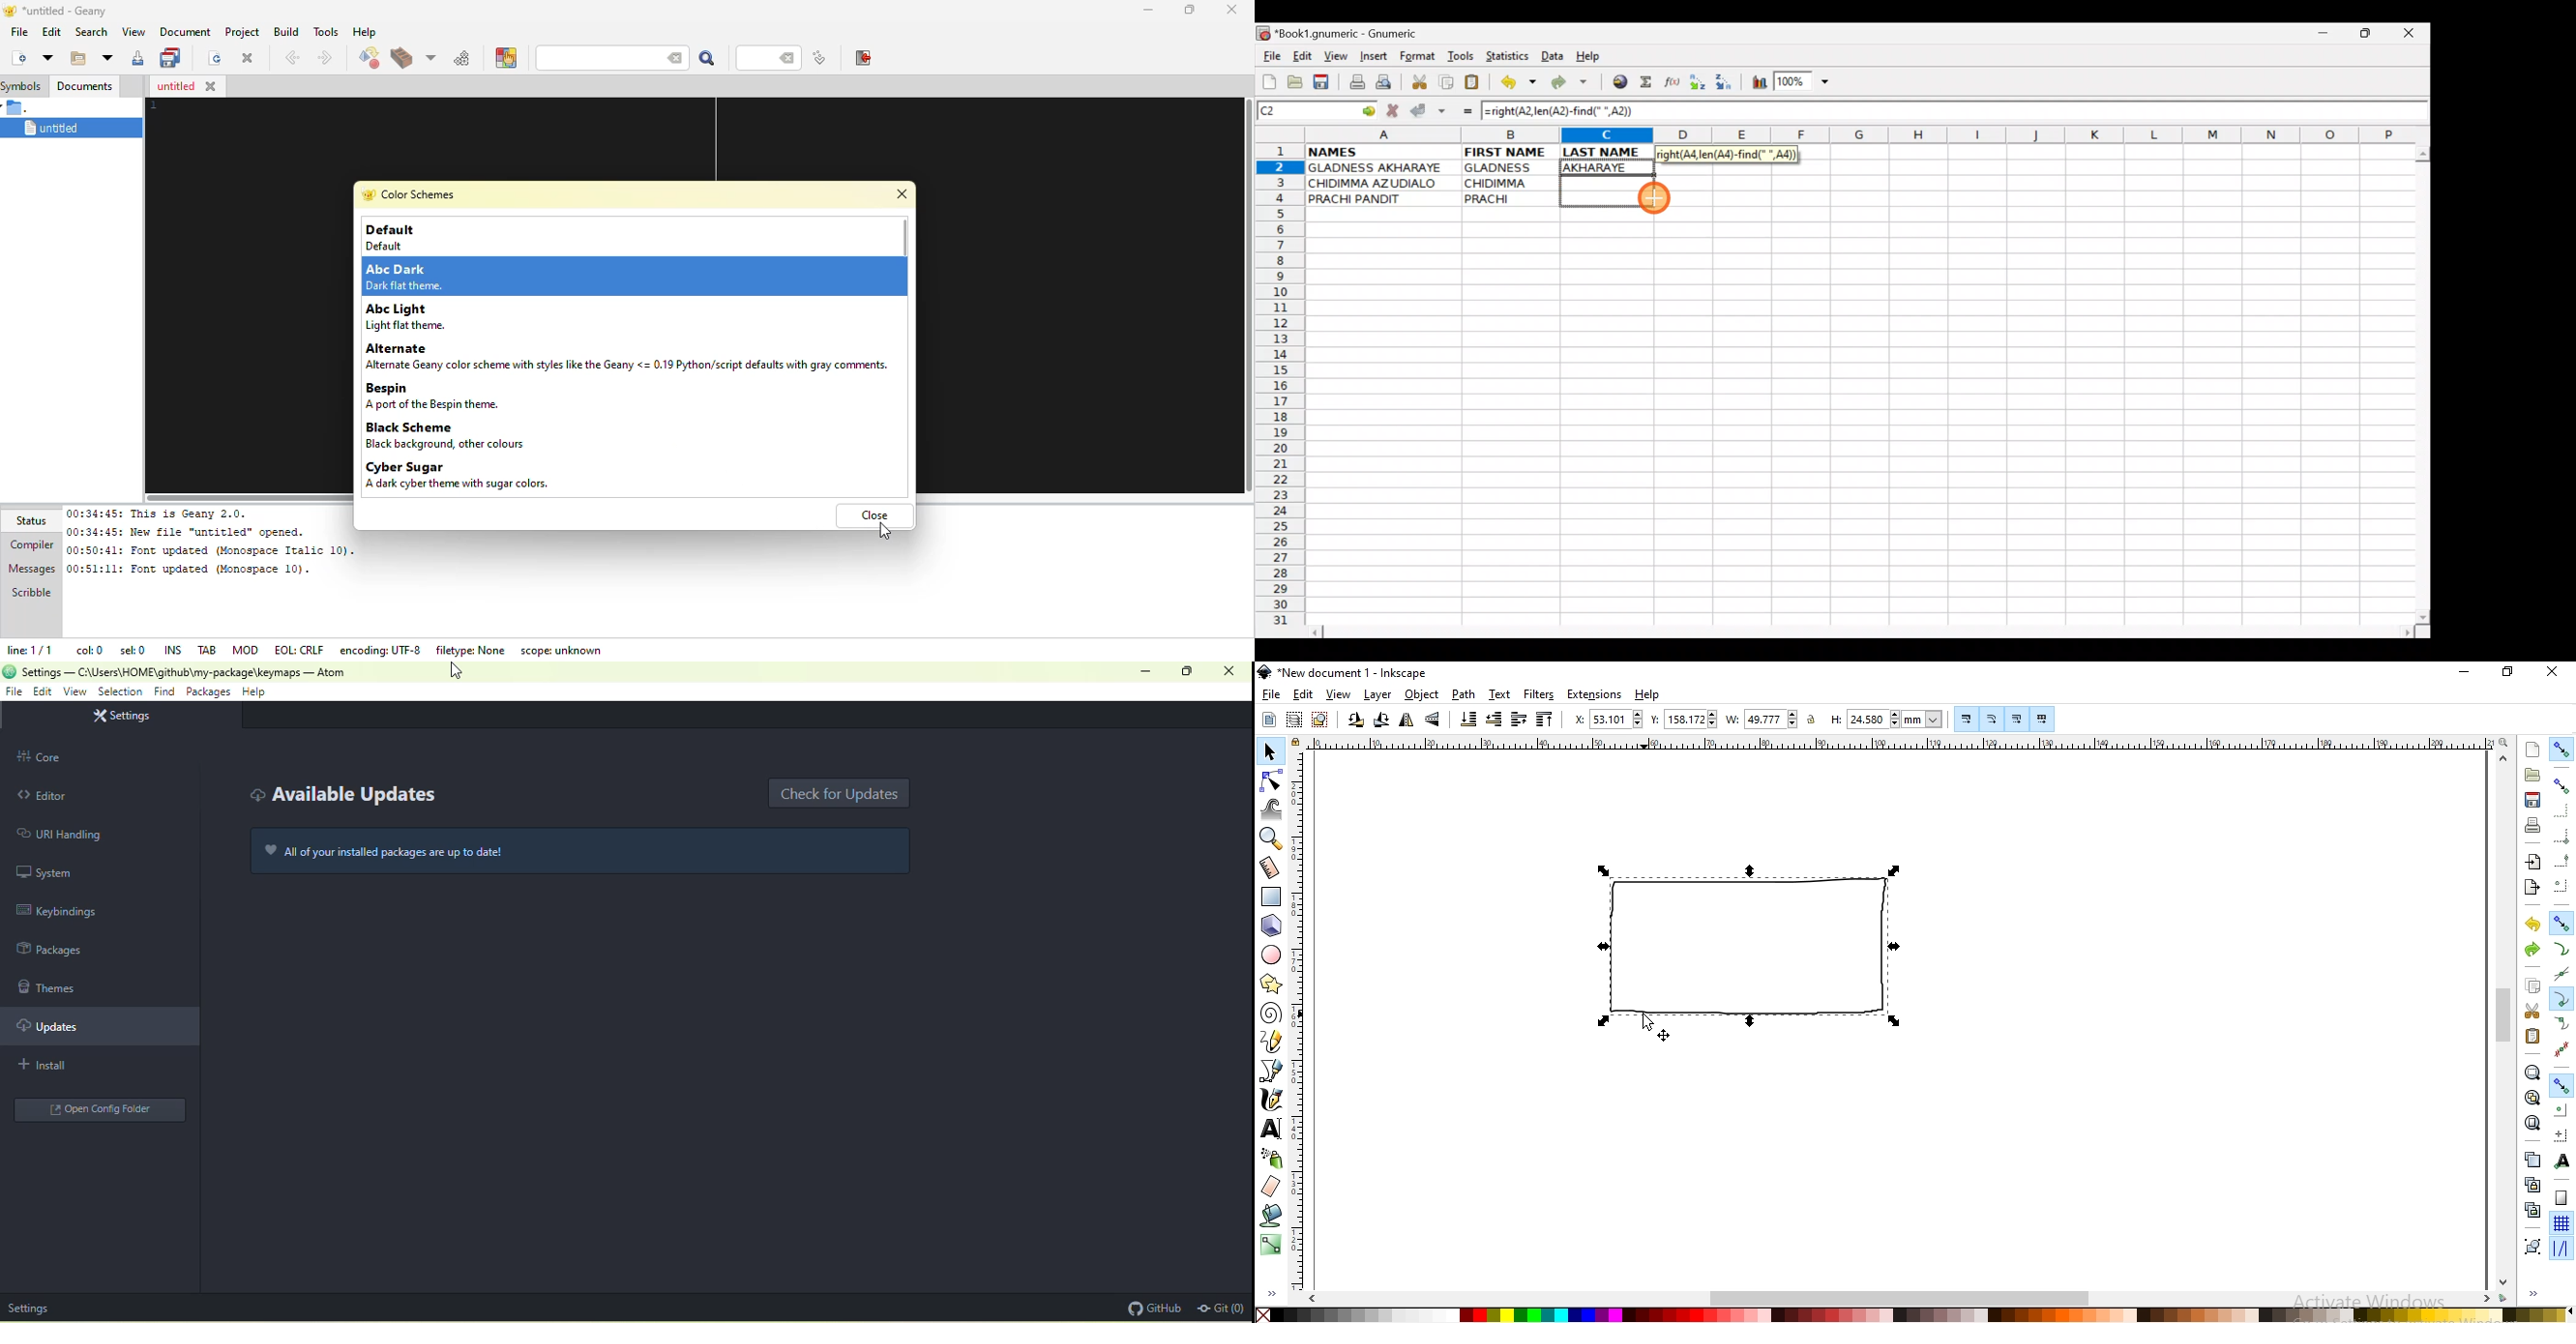 The image size is (2576, 1344). Describe the element at coordinates (1272, 956) in the screenshot. I see `create circles, ellipses andarcs` at that location.